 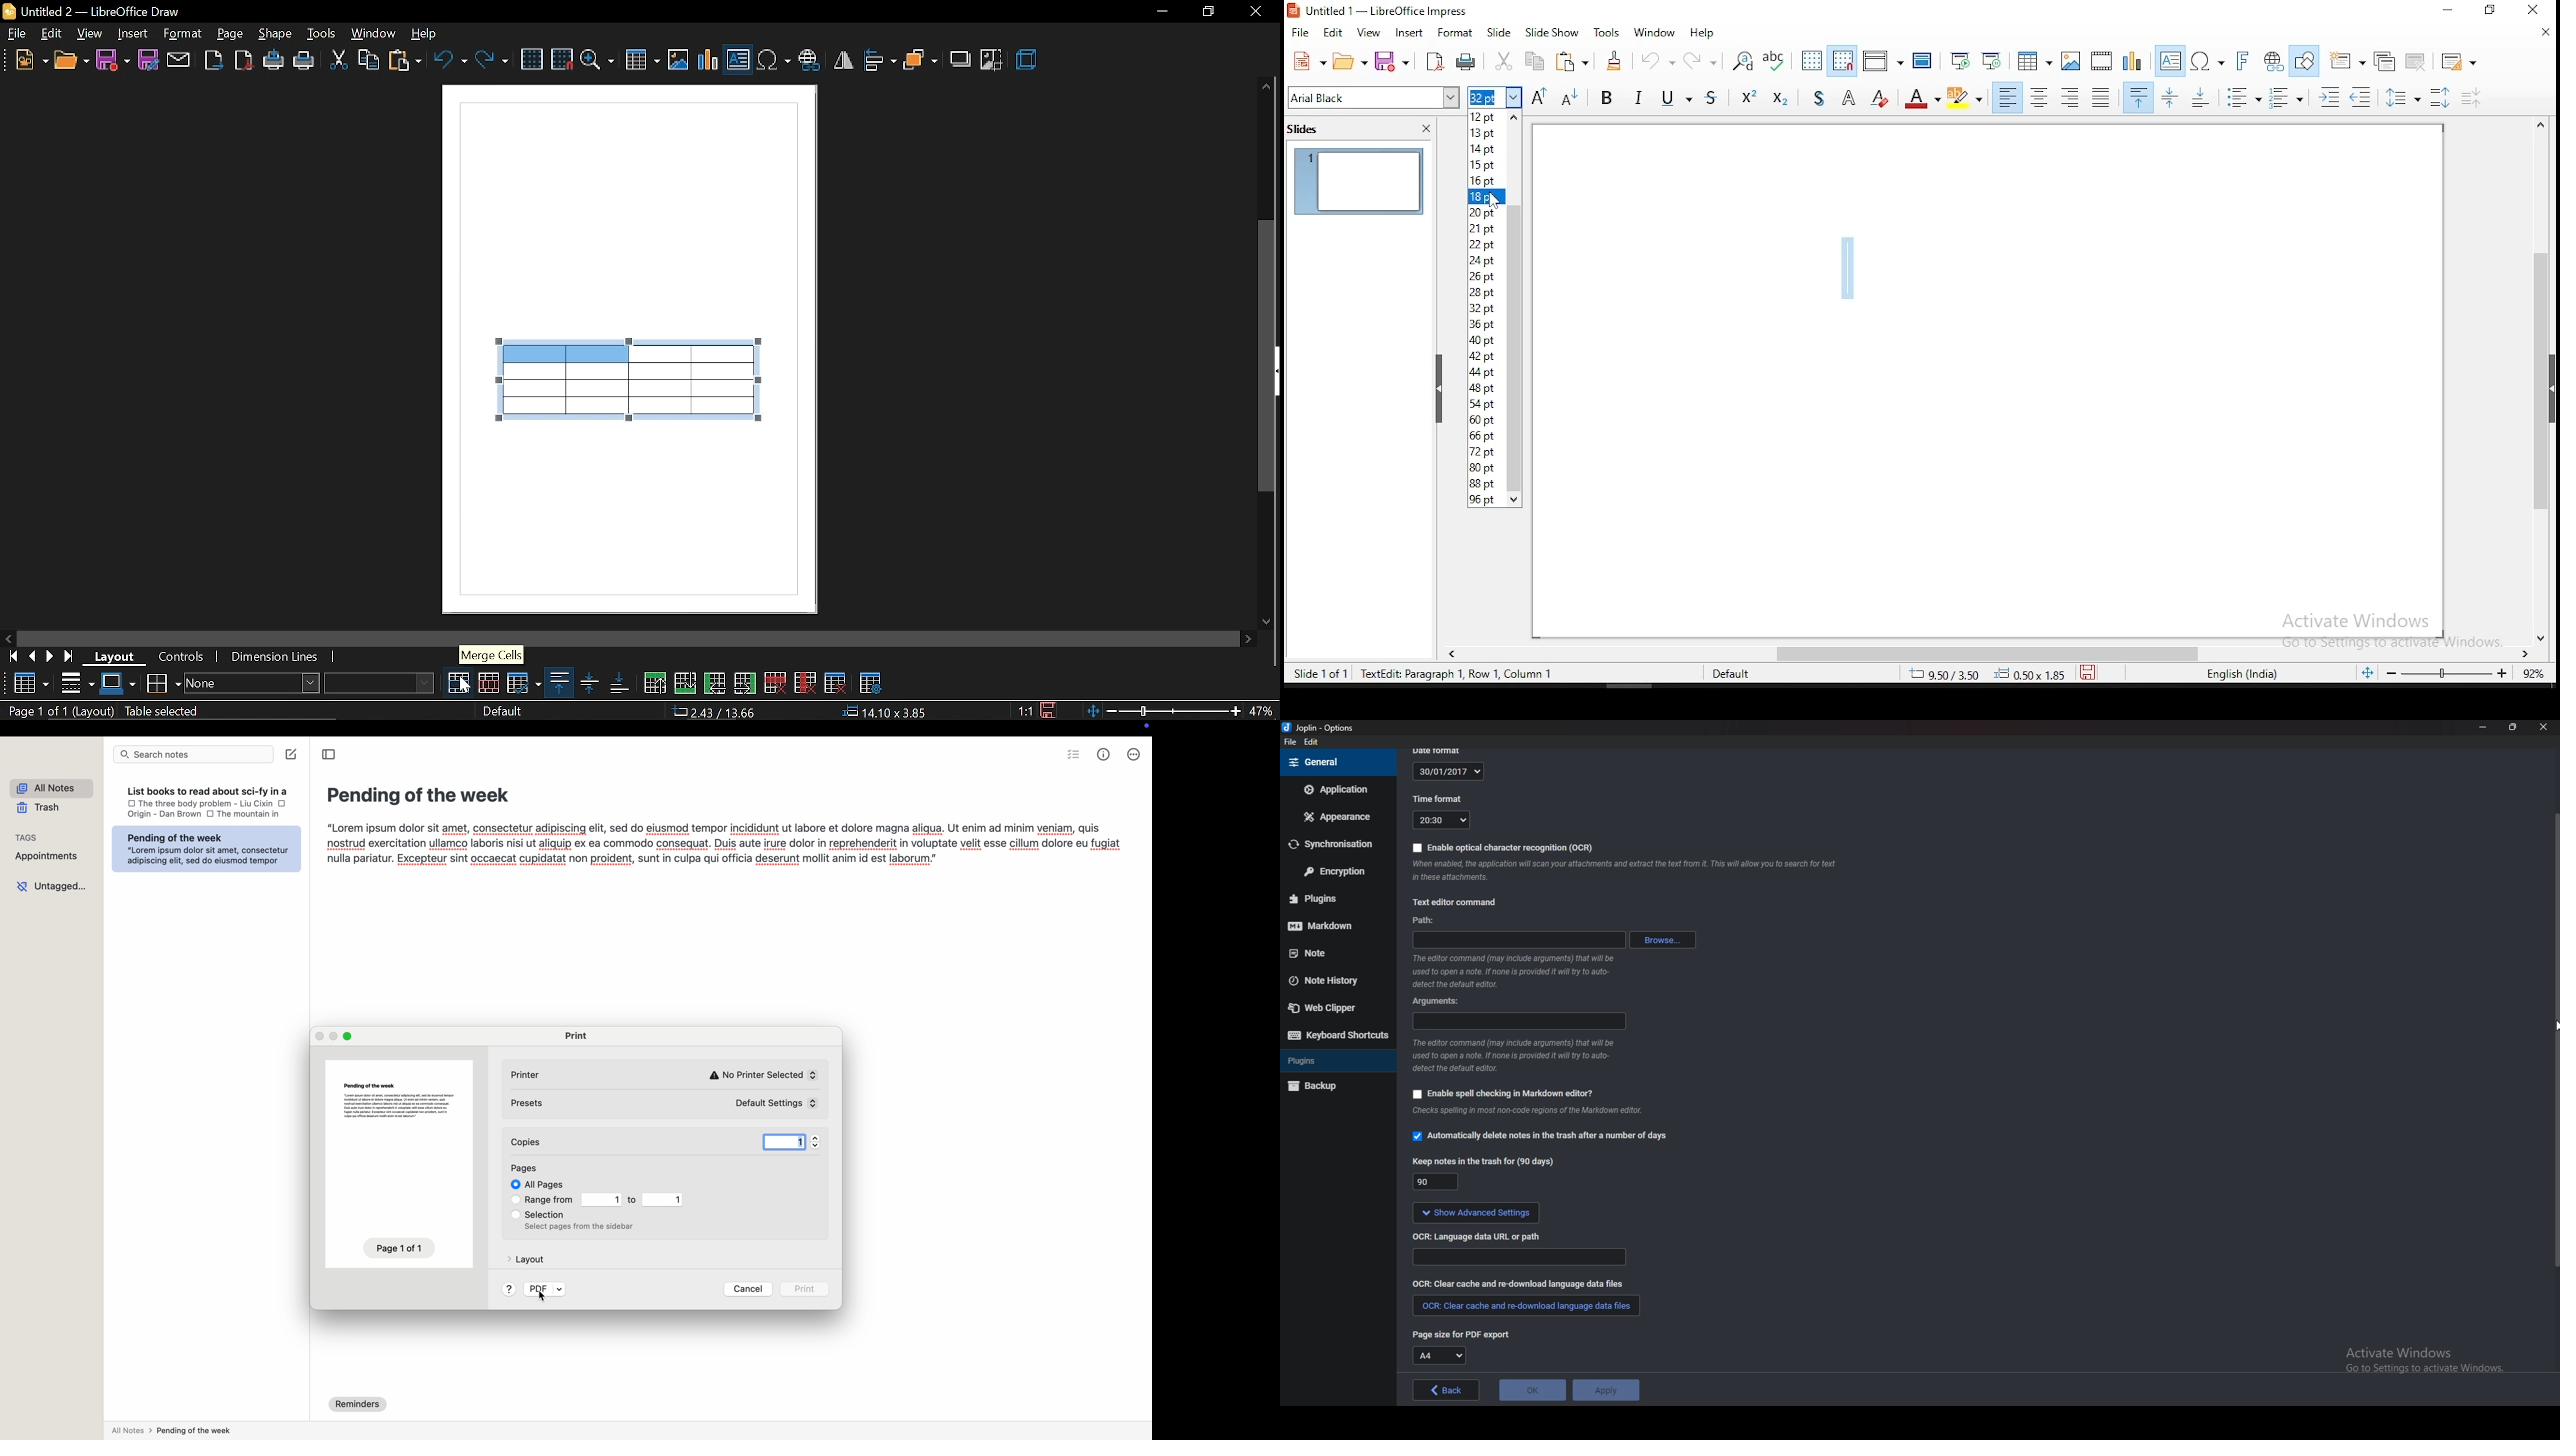 I want to click on restore, so click(x=2490, y=10).